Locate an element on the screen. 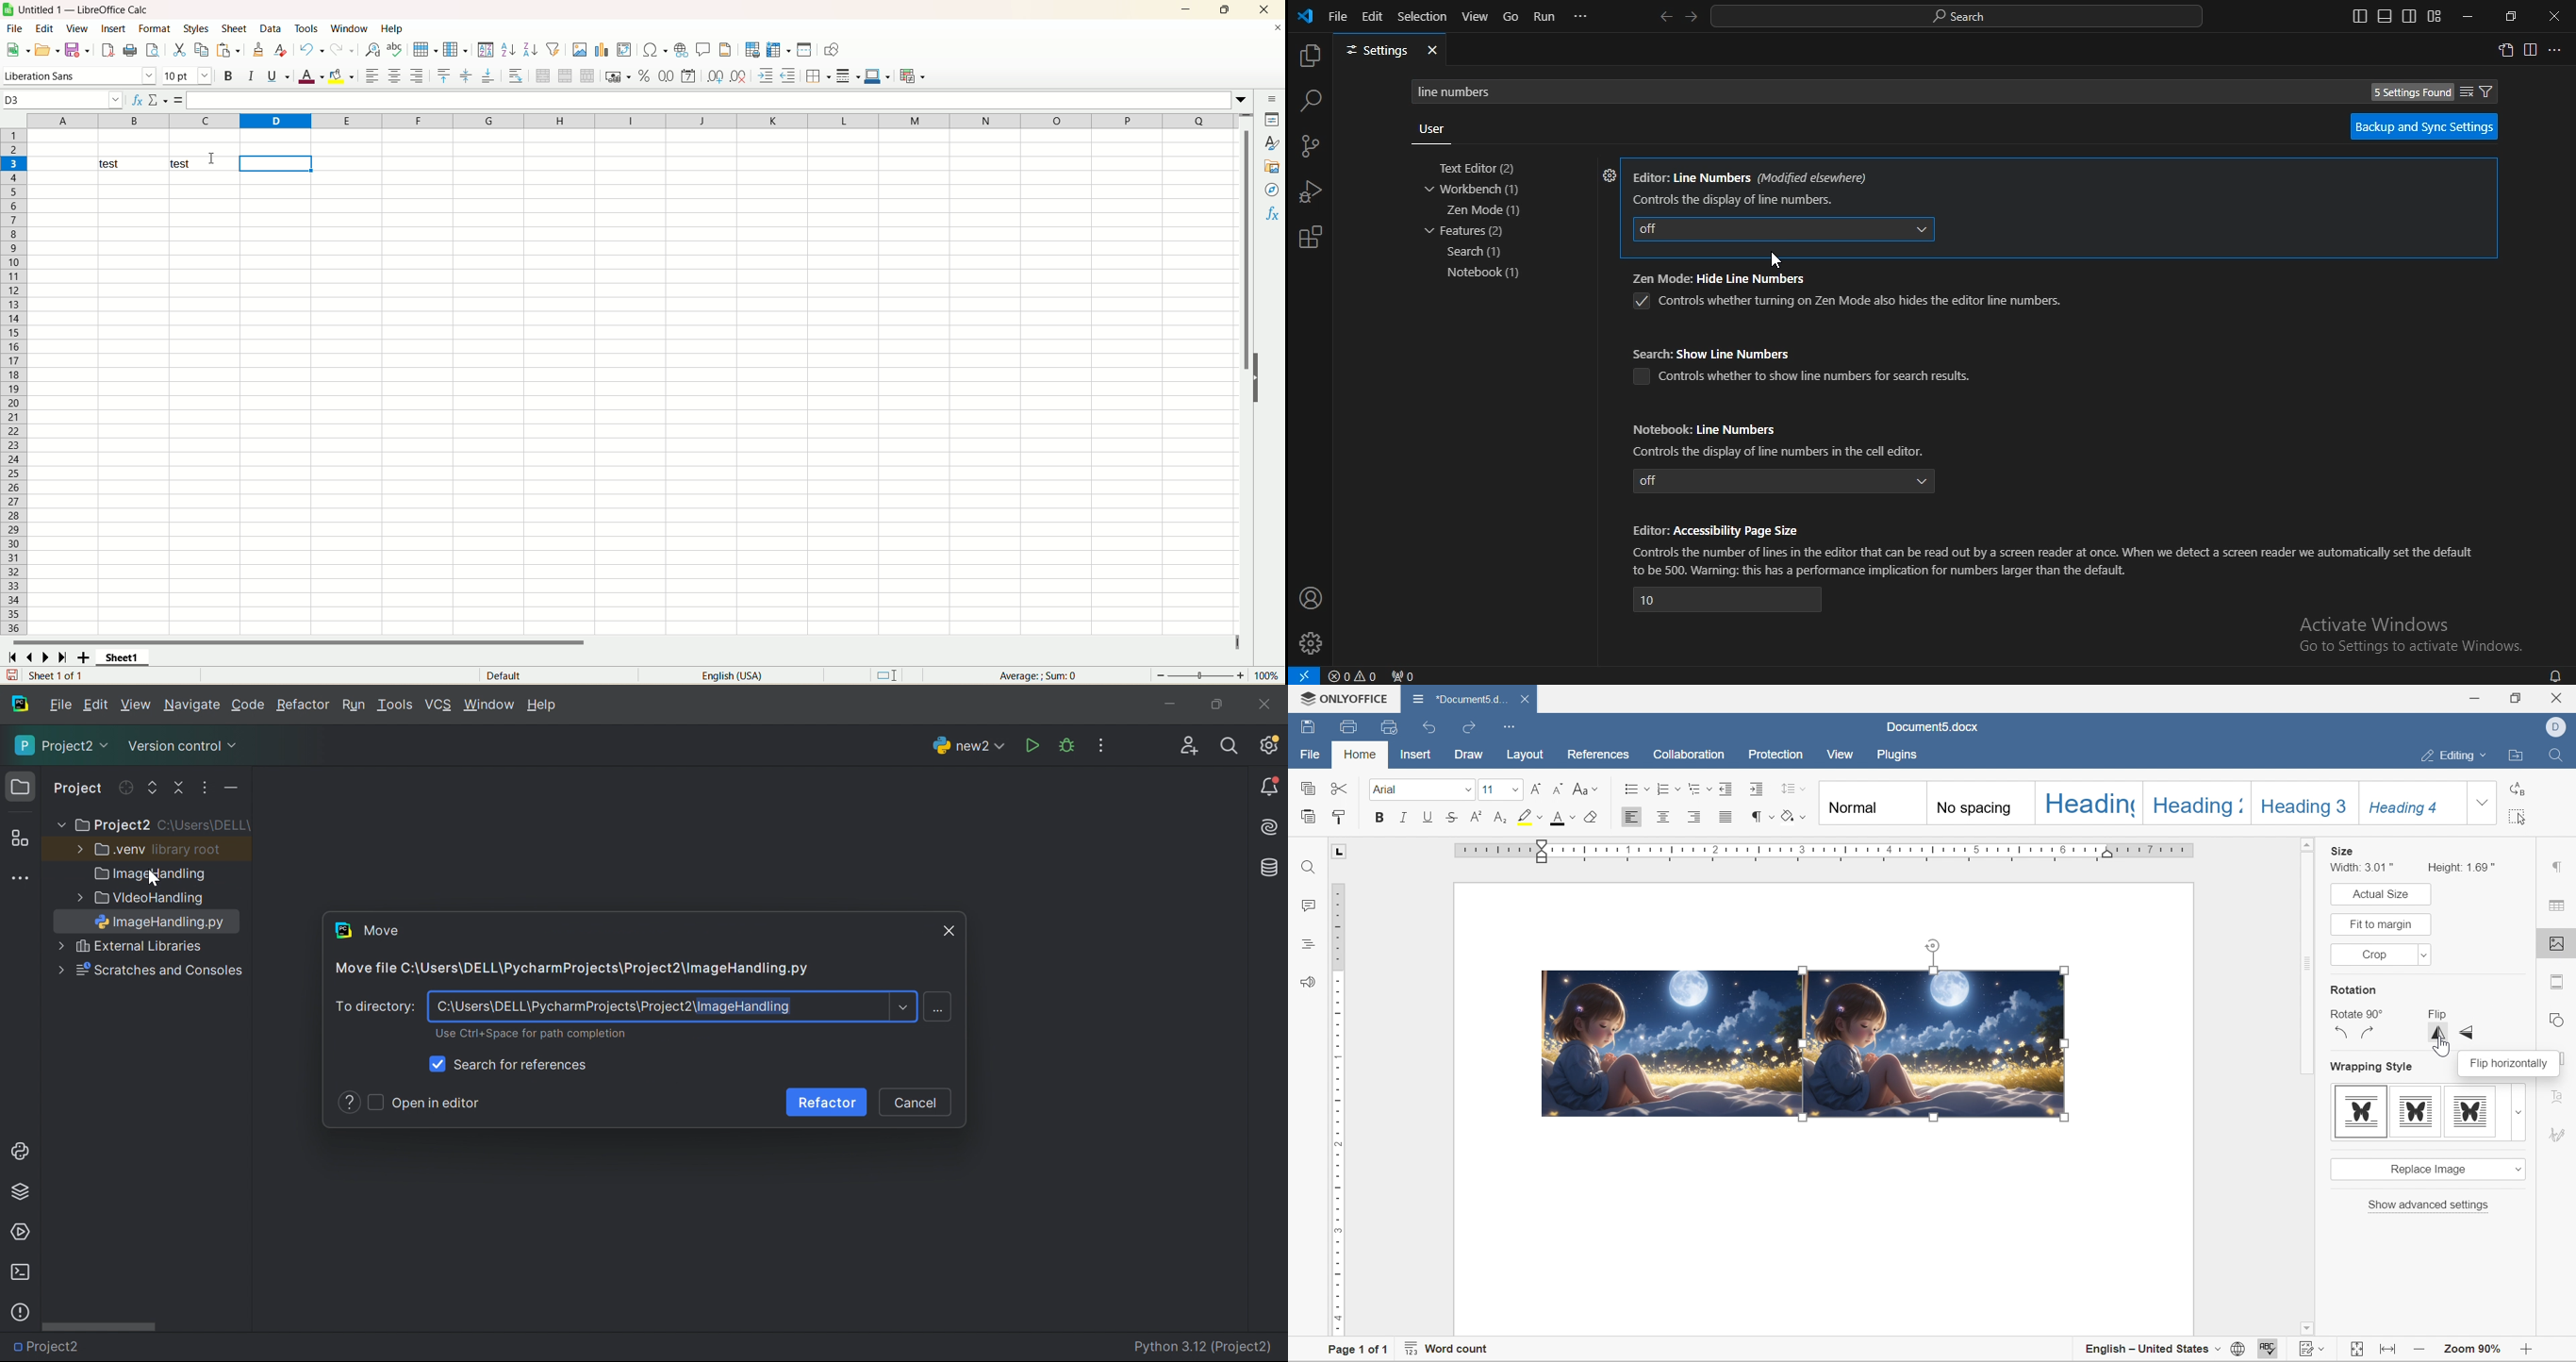 This screenshot has width=2576, height=1372. split window is located at coordinates (804, 50).